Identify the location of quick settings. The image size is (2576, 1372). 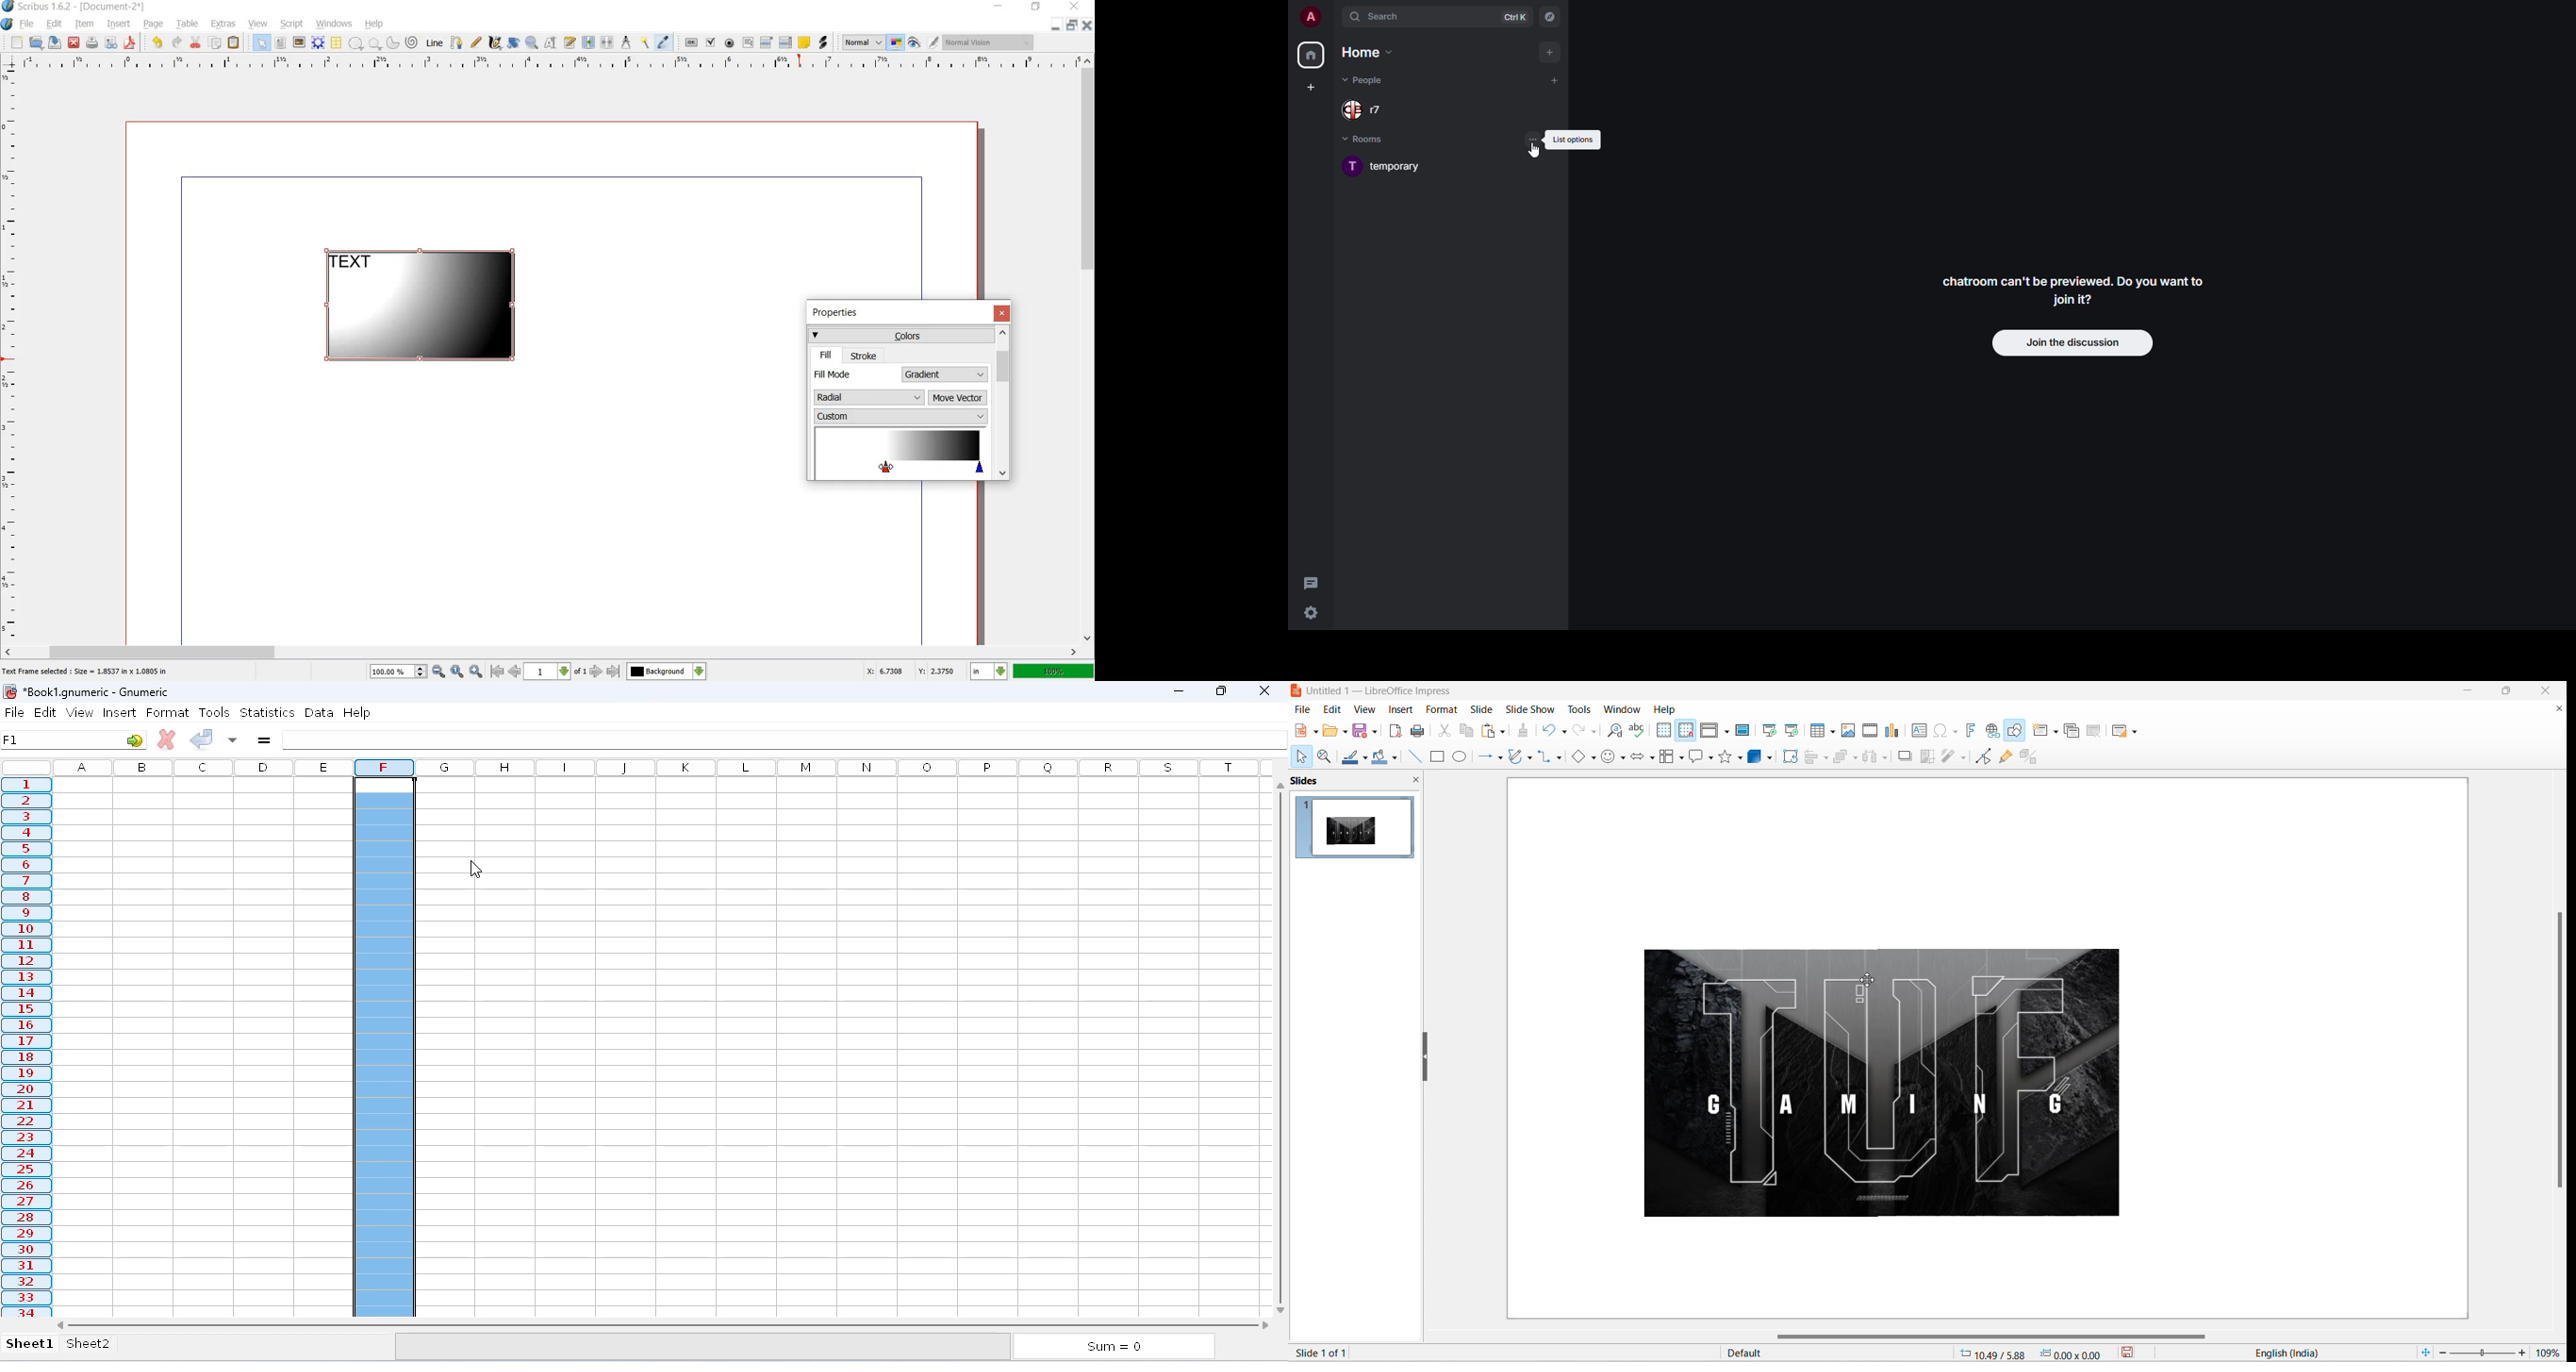
(1311, 614).